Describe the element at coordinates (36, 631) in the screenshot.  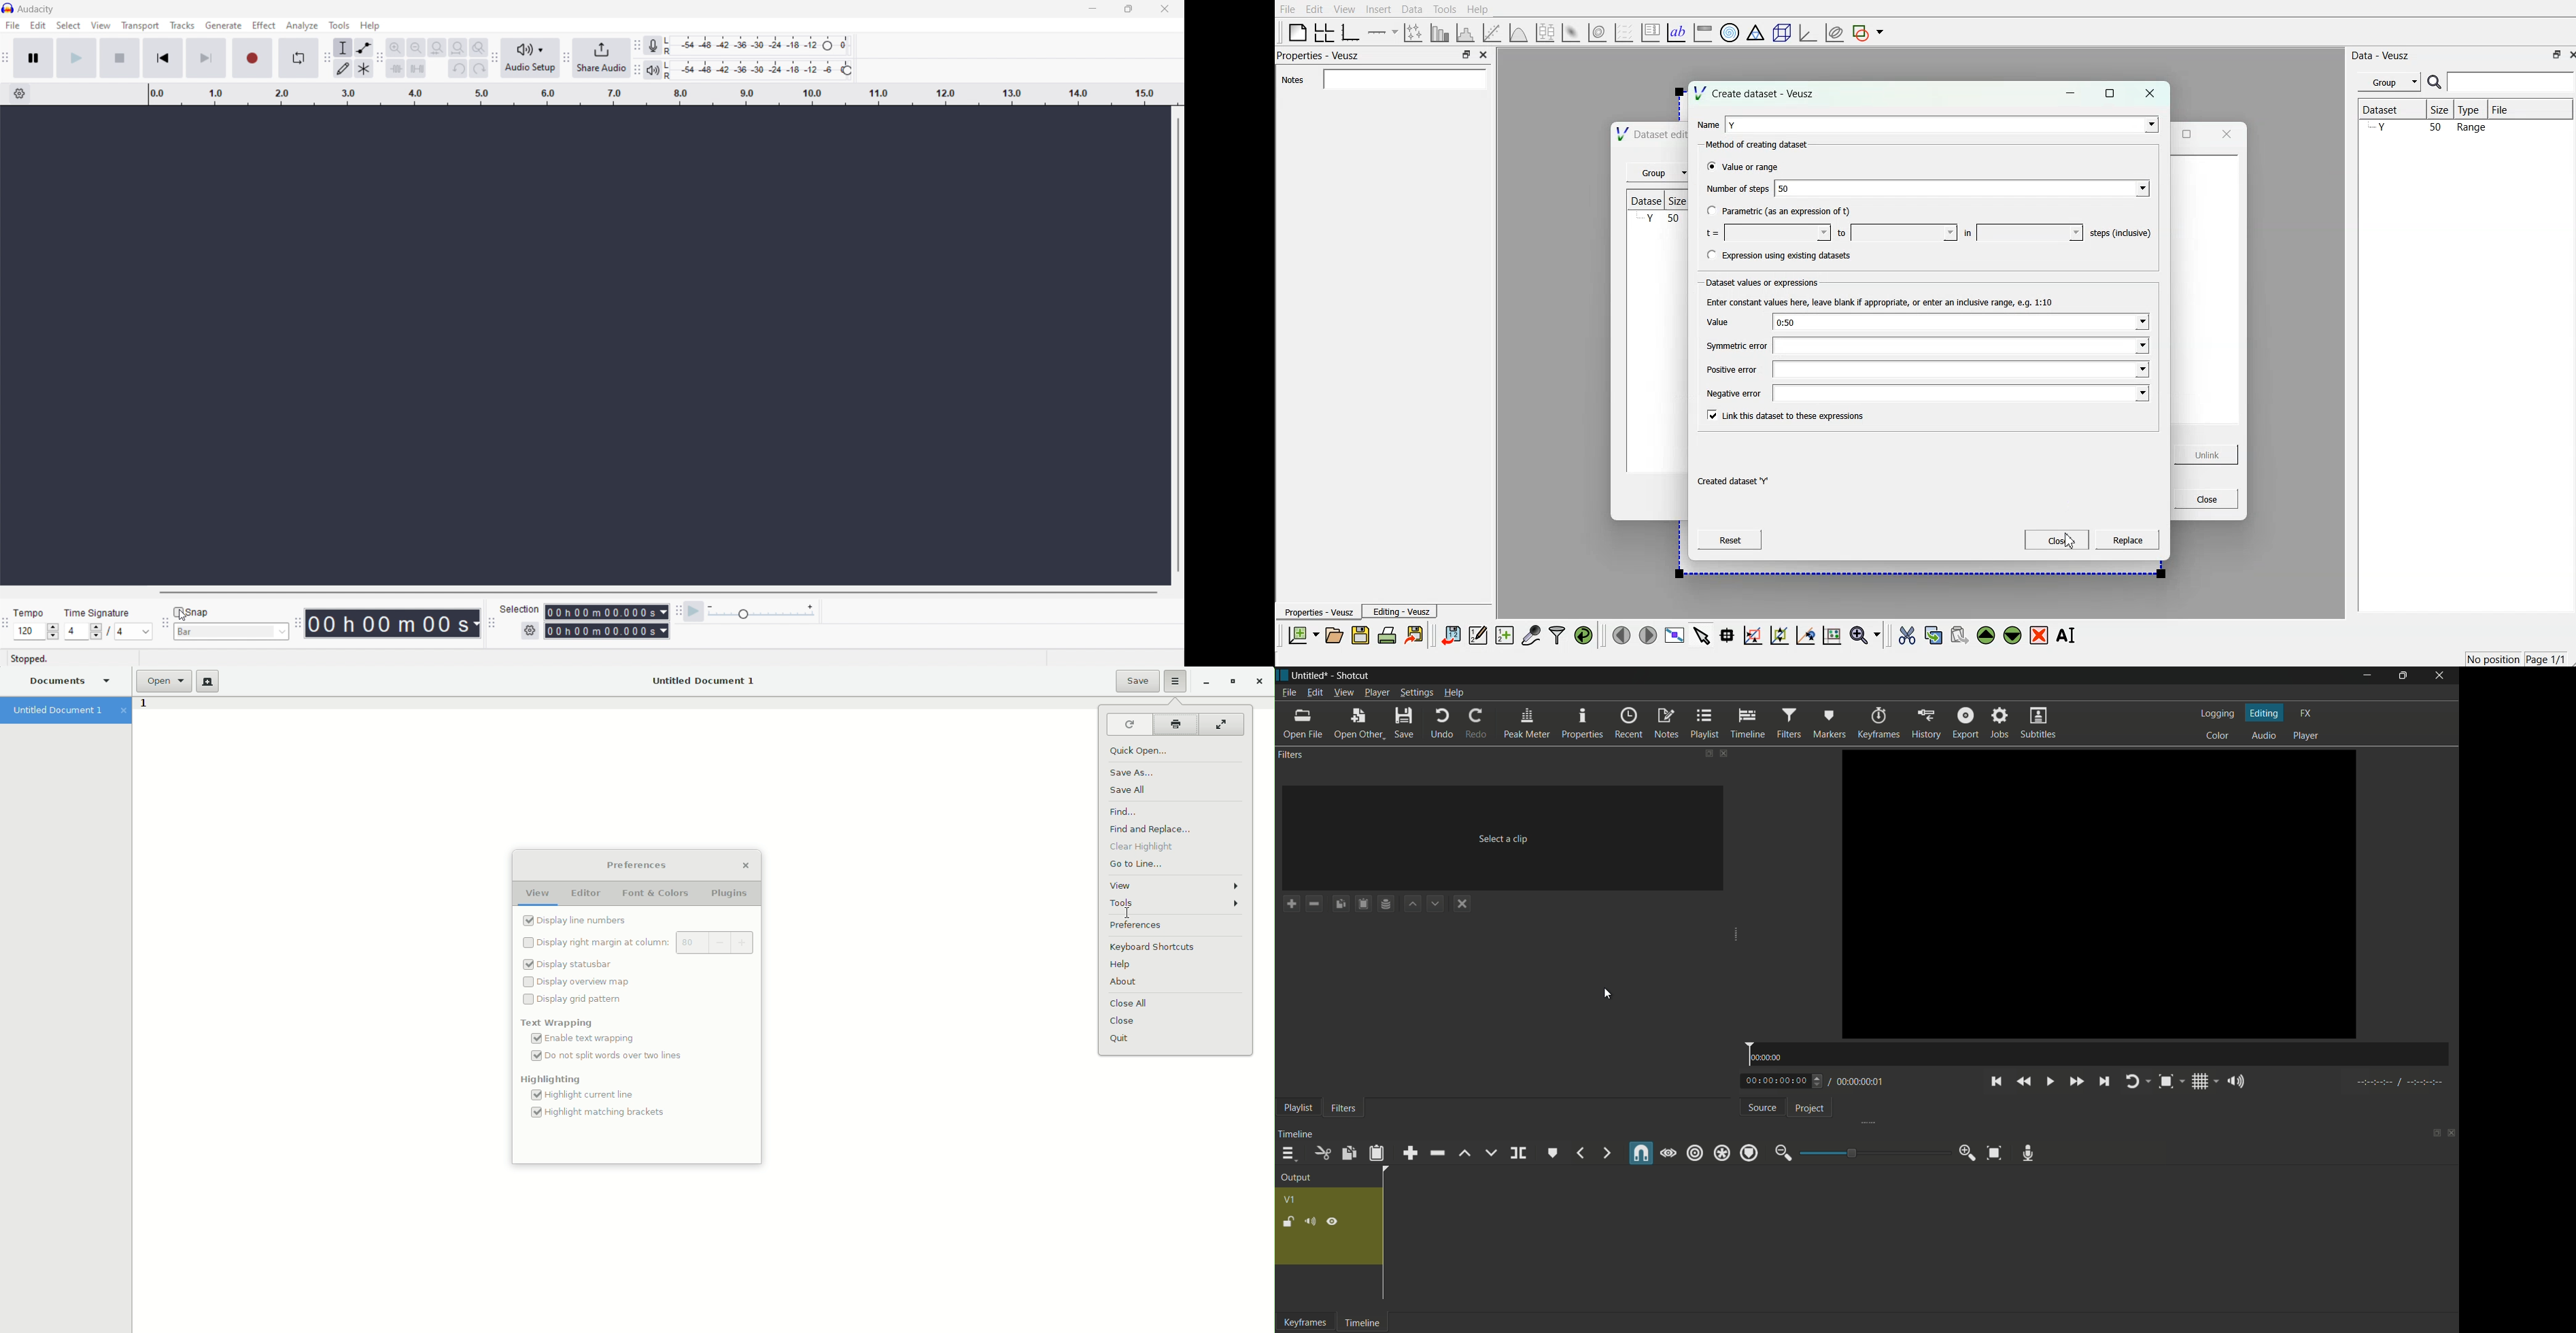
I see `set tempo` at that location.